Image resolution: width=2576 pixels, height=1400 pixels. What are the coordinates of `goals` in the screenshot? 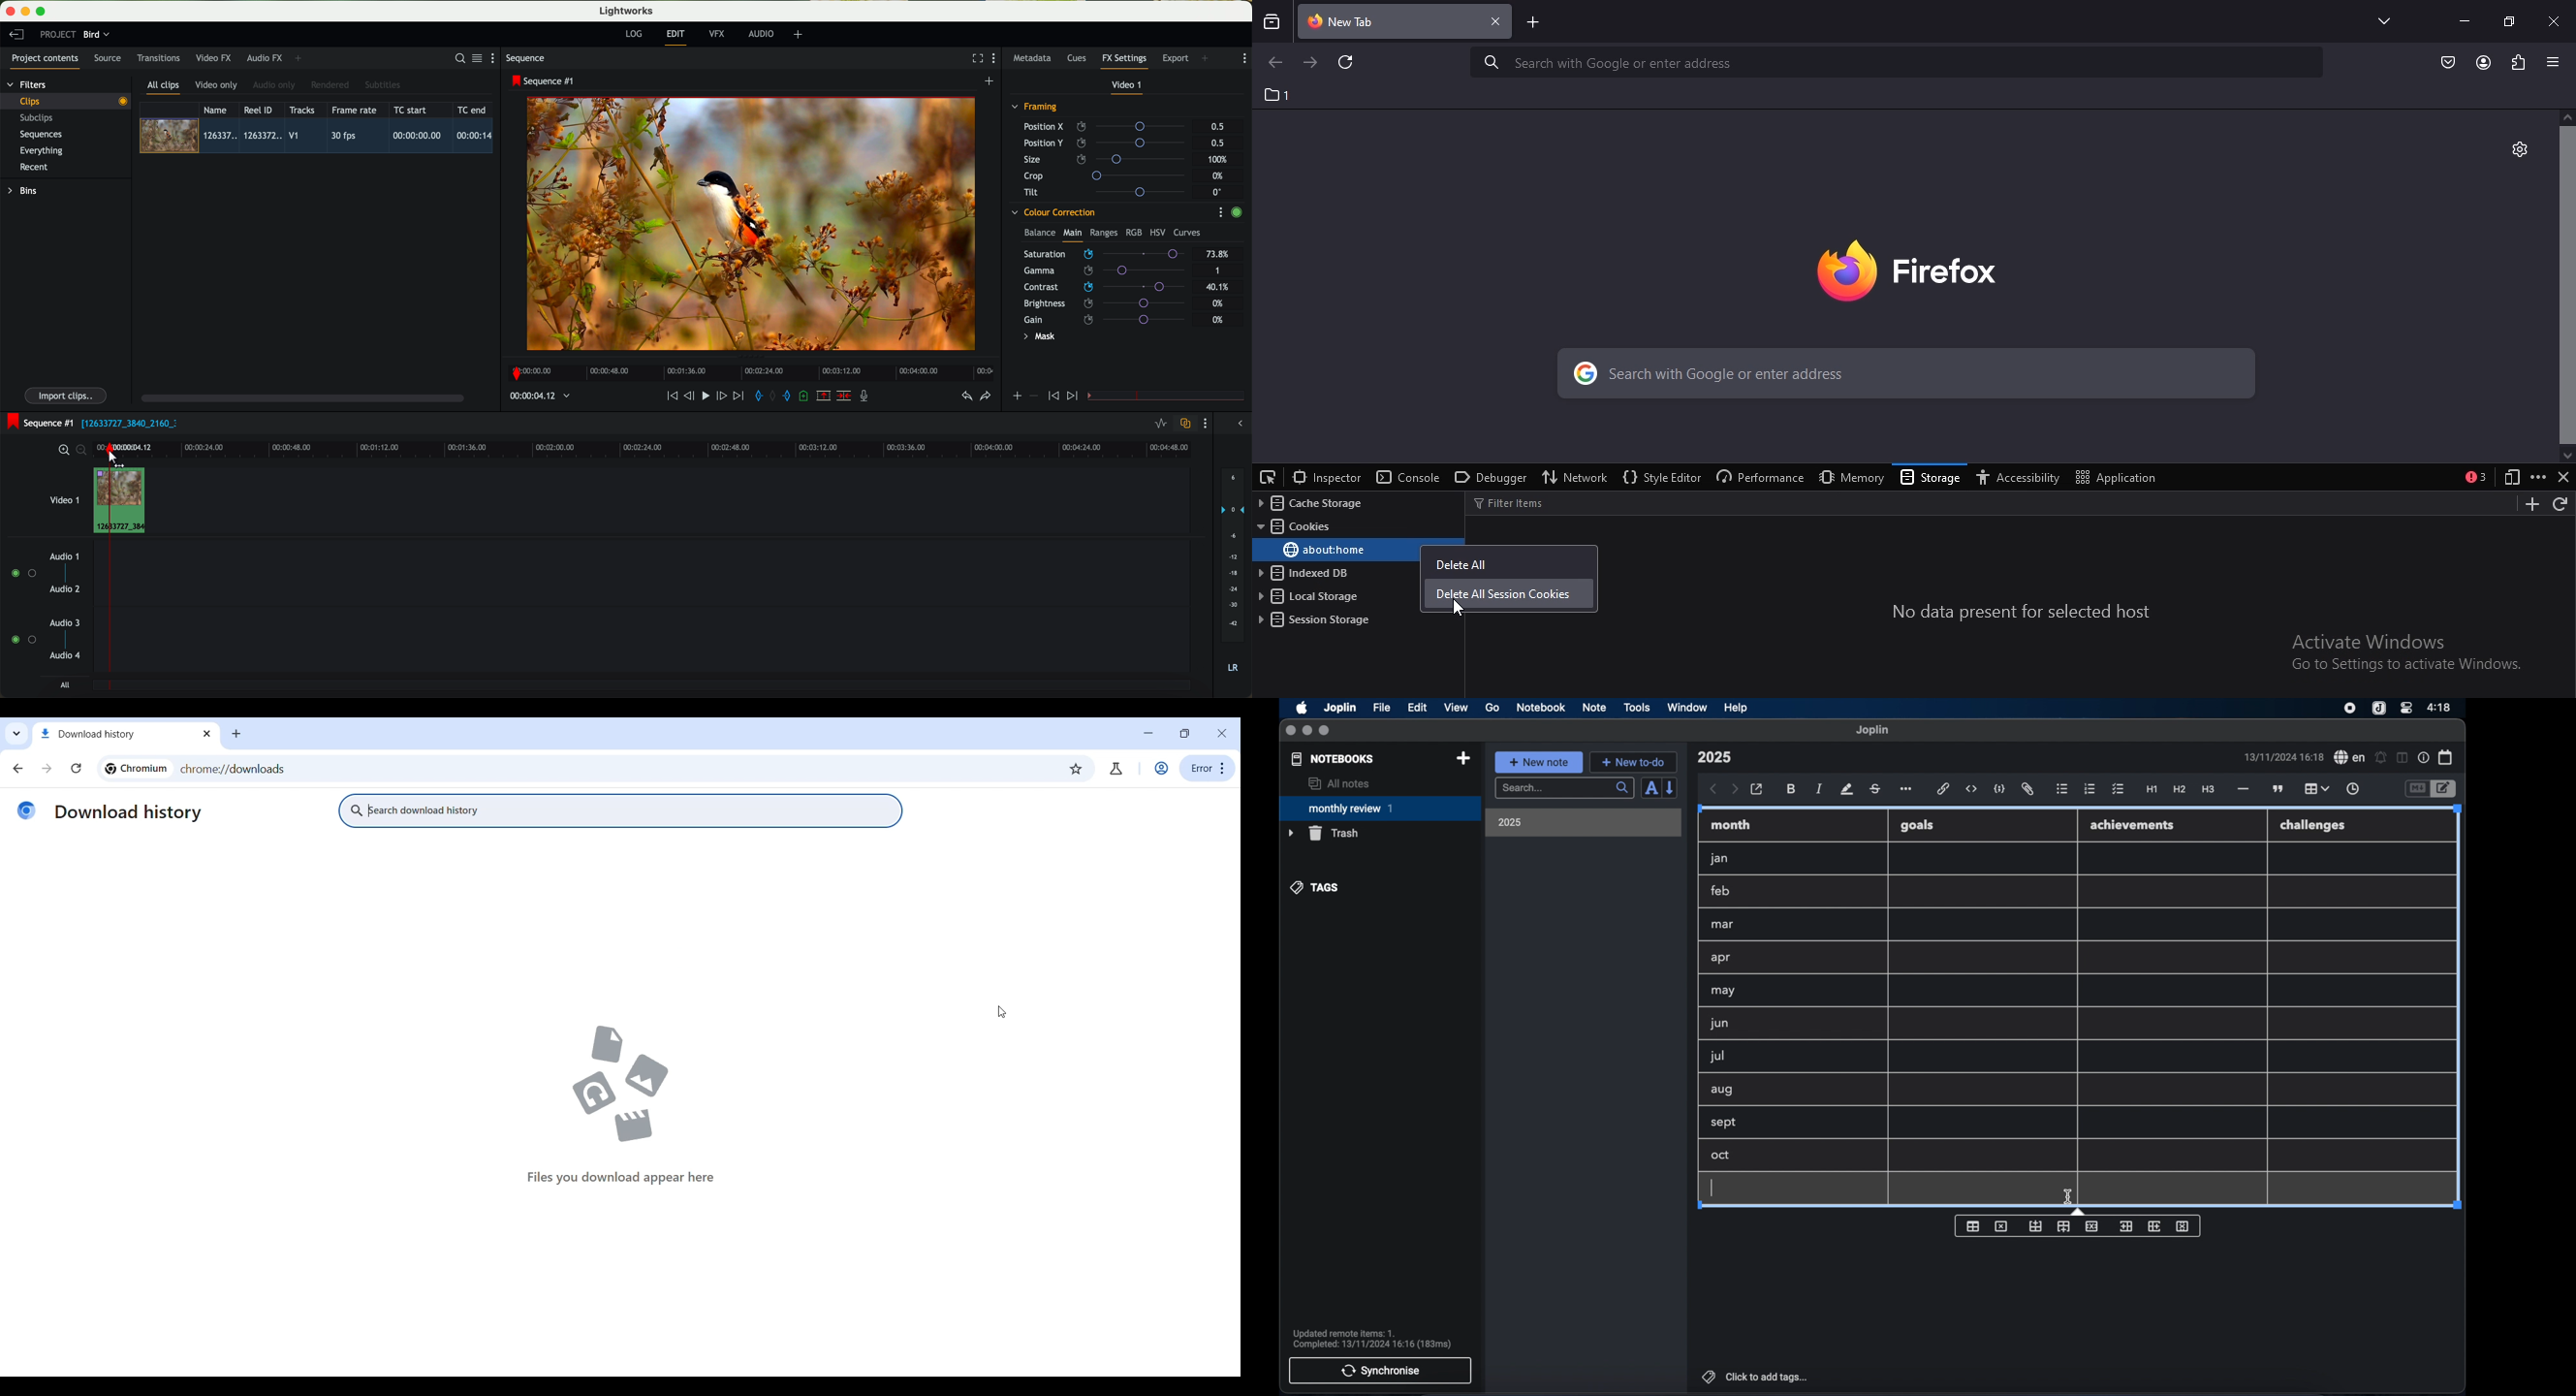 It's located at (1917, 825).